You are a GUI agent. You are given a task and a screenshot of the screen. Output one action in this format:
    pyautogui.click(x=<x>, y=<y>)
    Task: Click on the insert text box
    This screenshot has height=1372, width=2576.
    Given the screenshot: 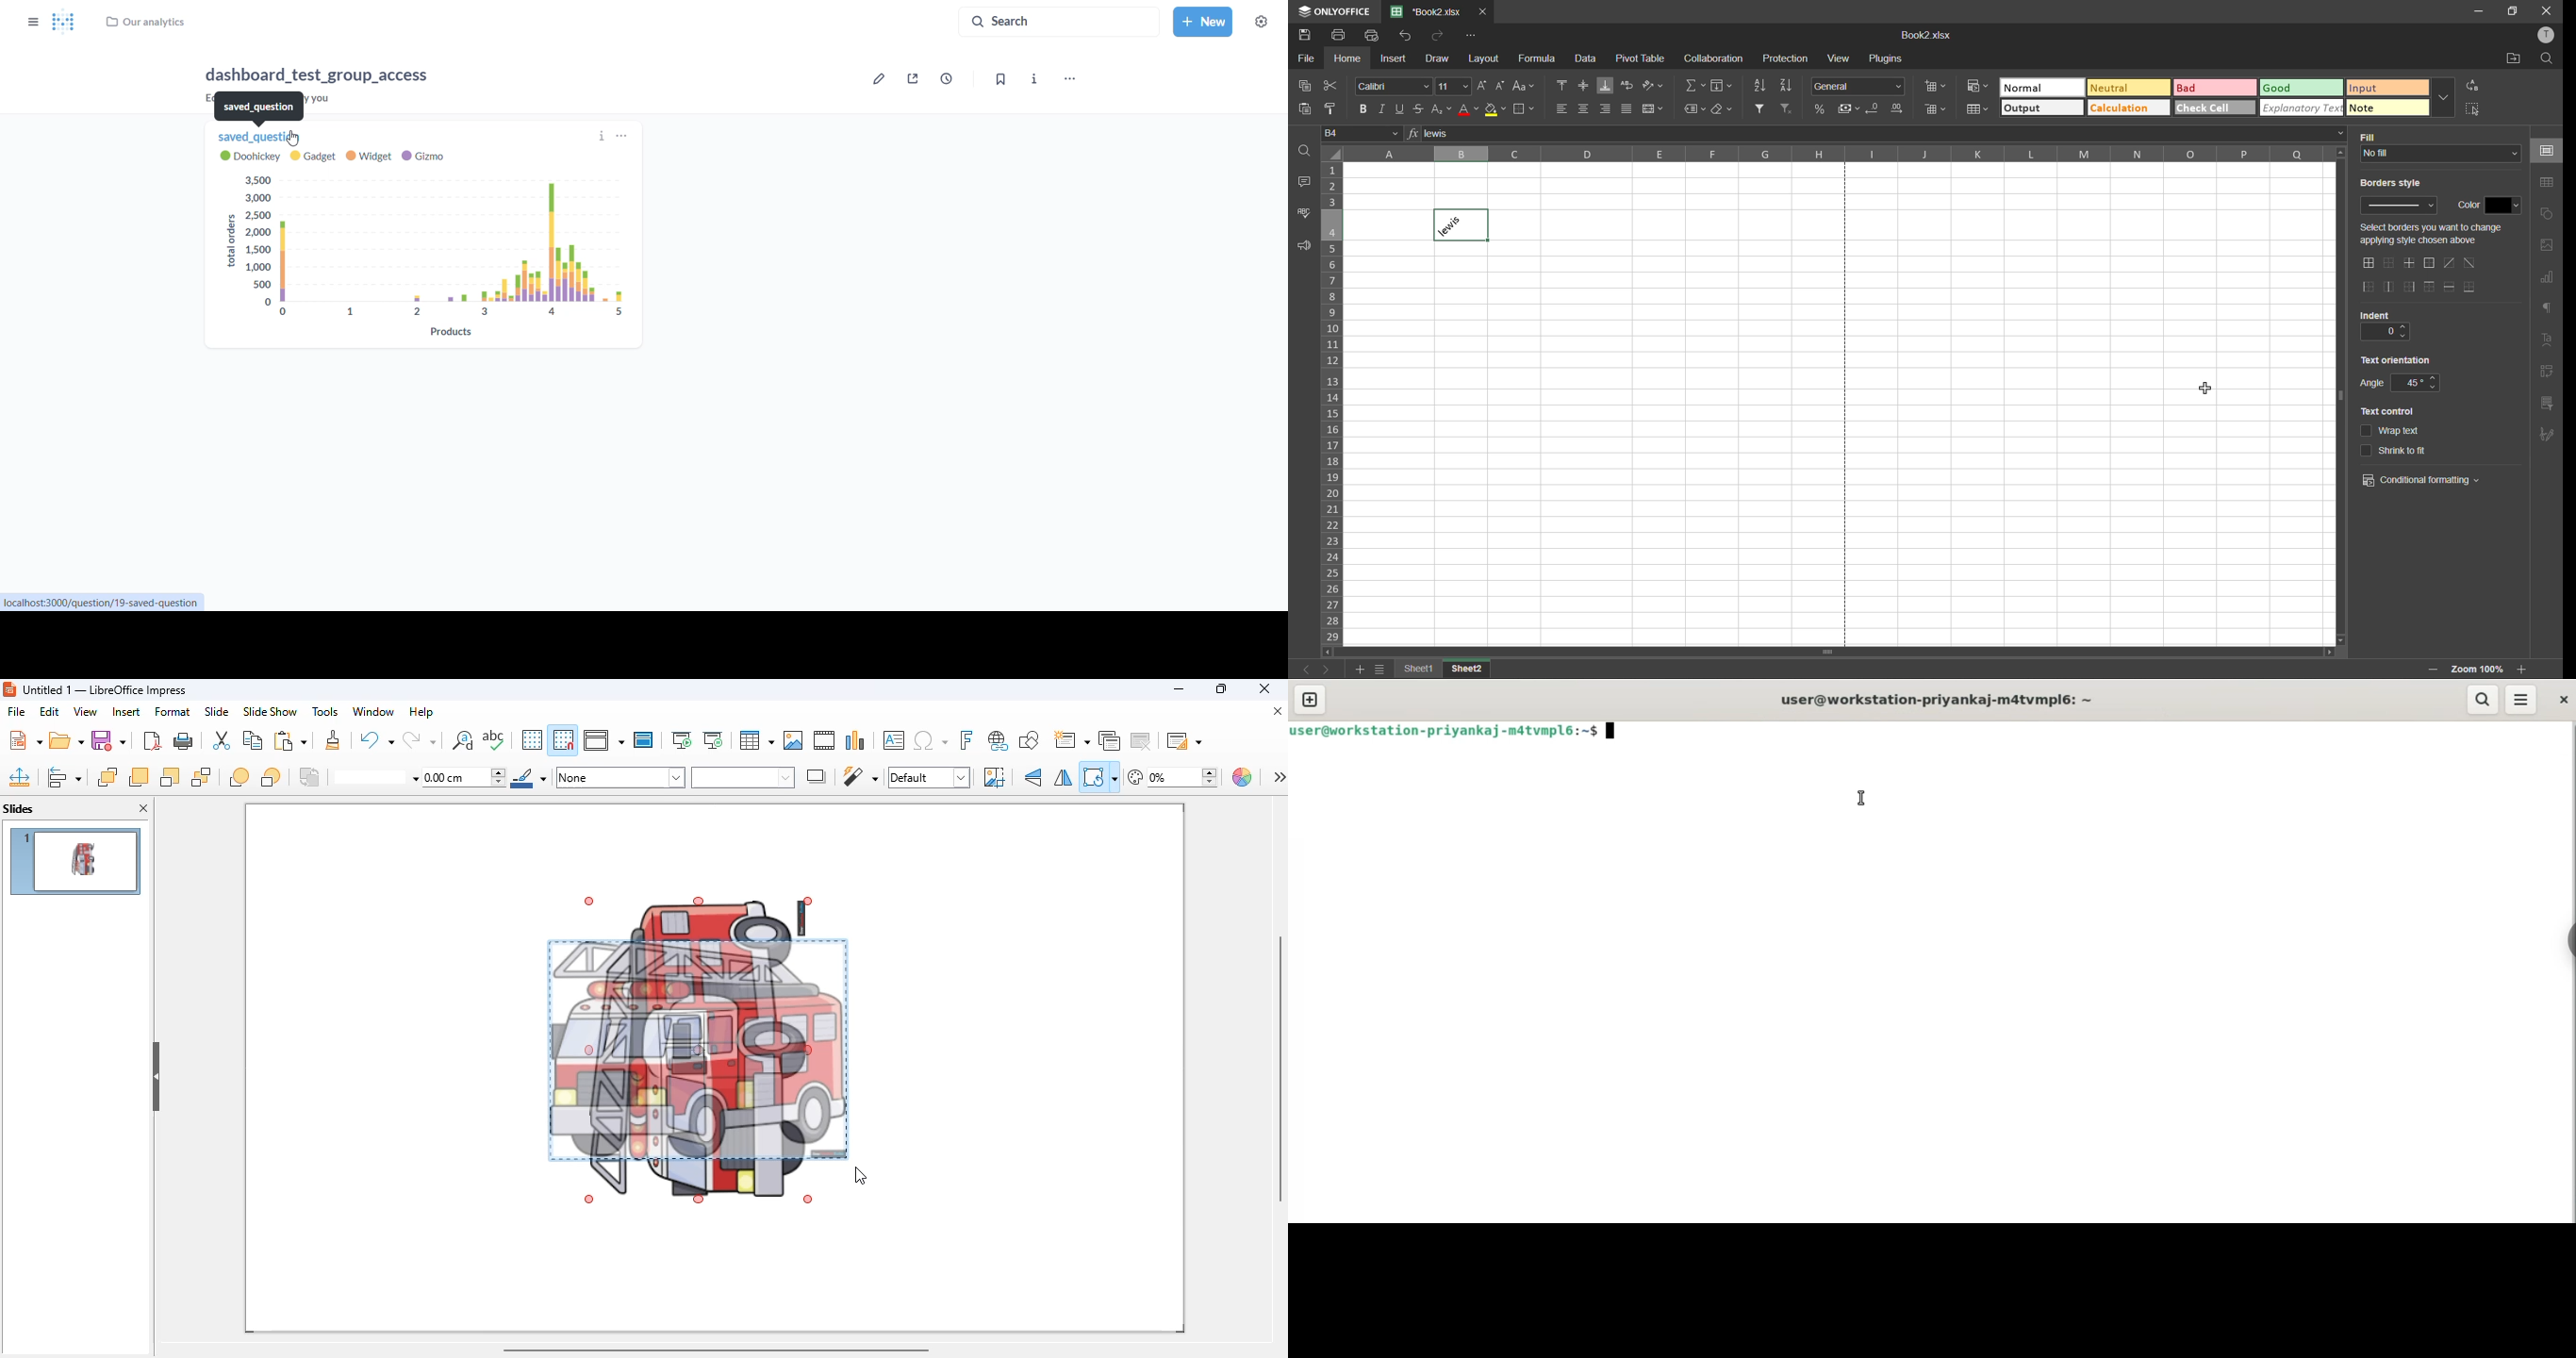 What is the action you would take?
    pyautogui.click(x=893, y=740)
    